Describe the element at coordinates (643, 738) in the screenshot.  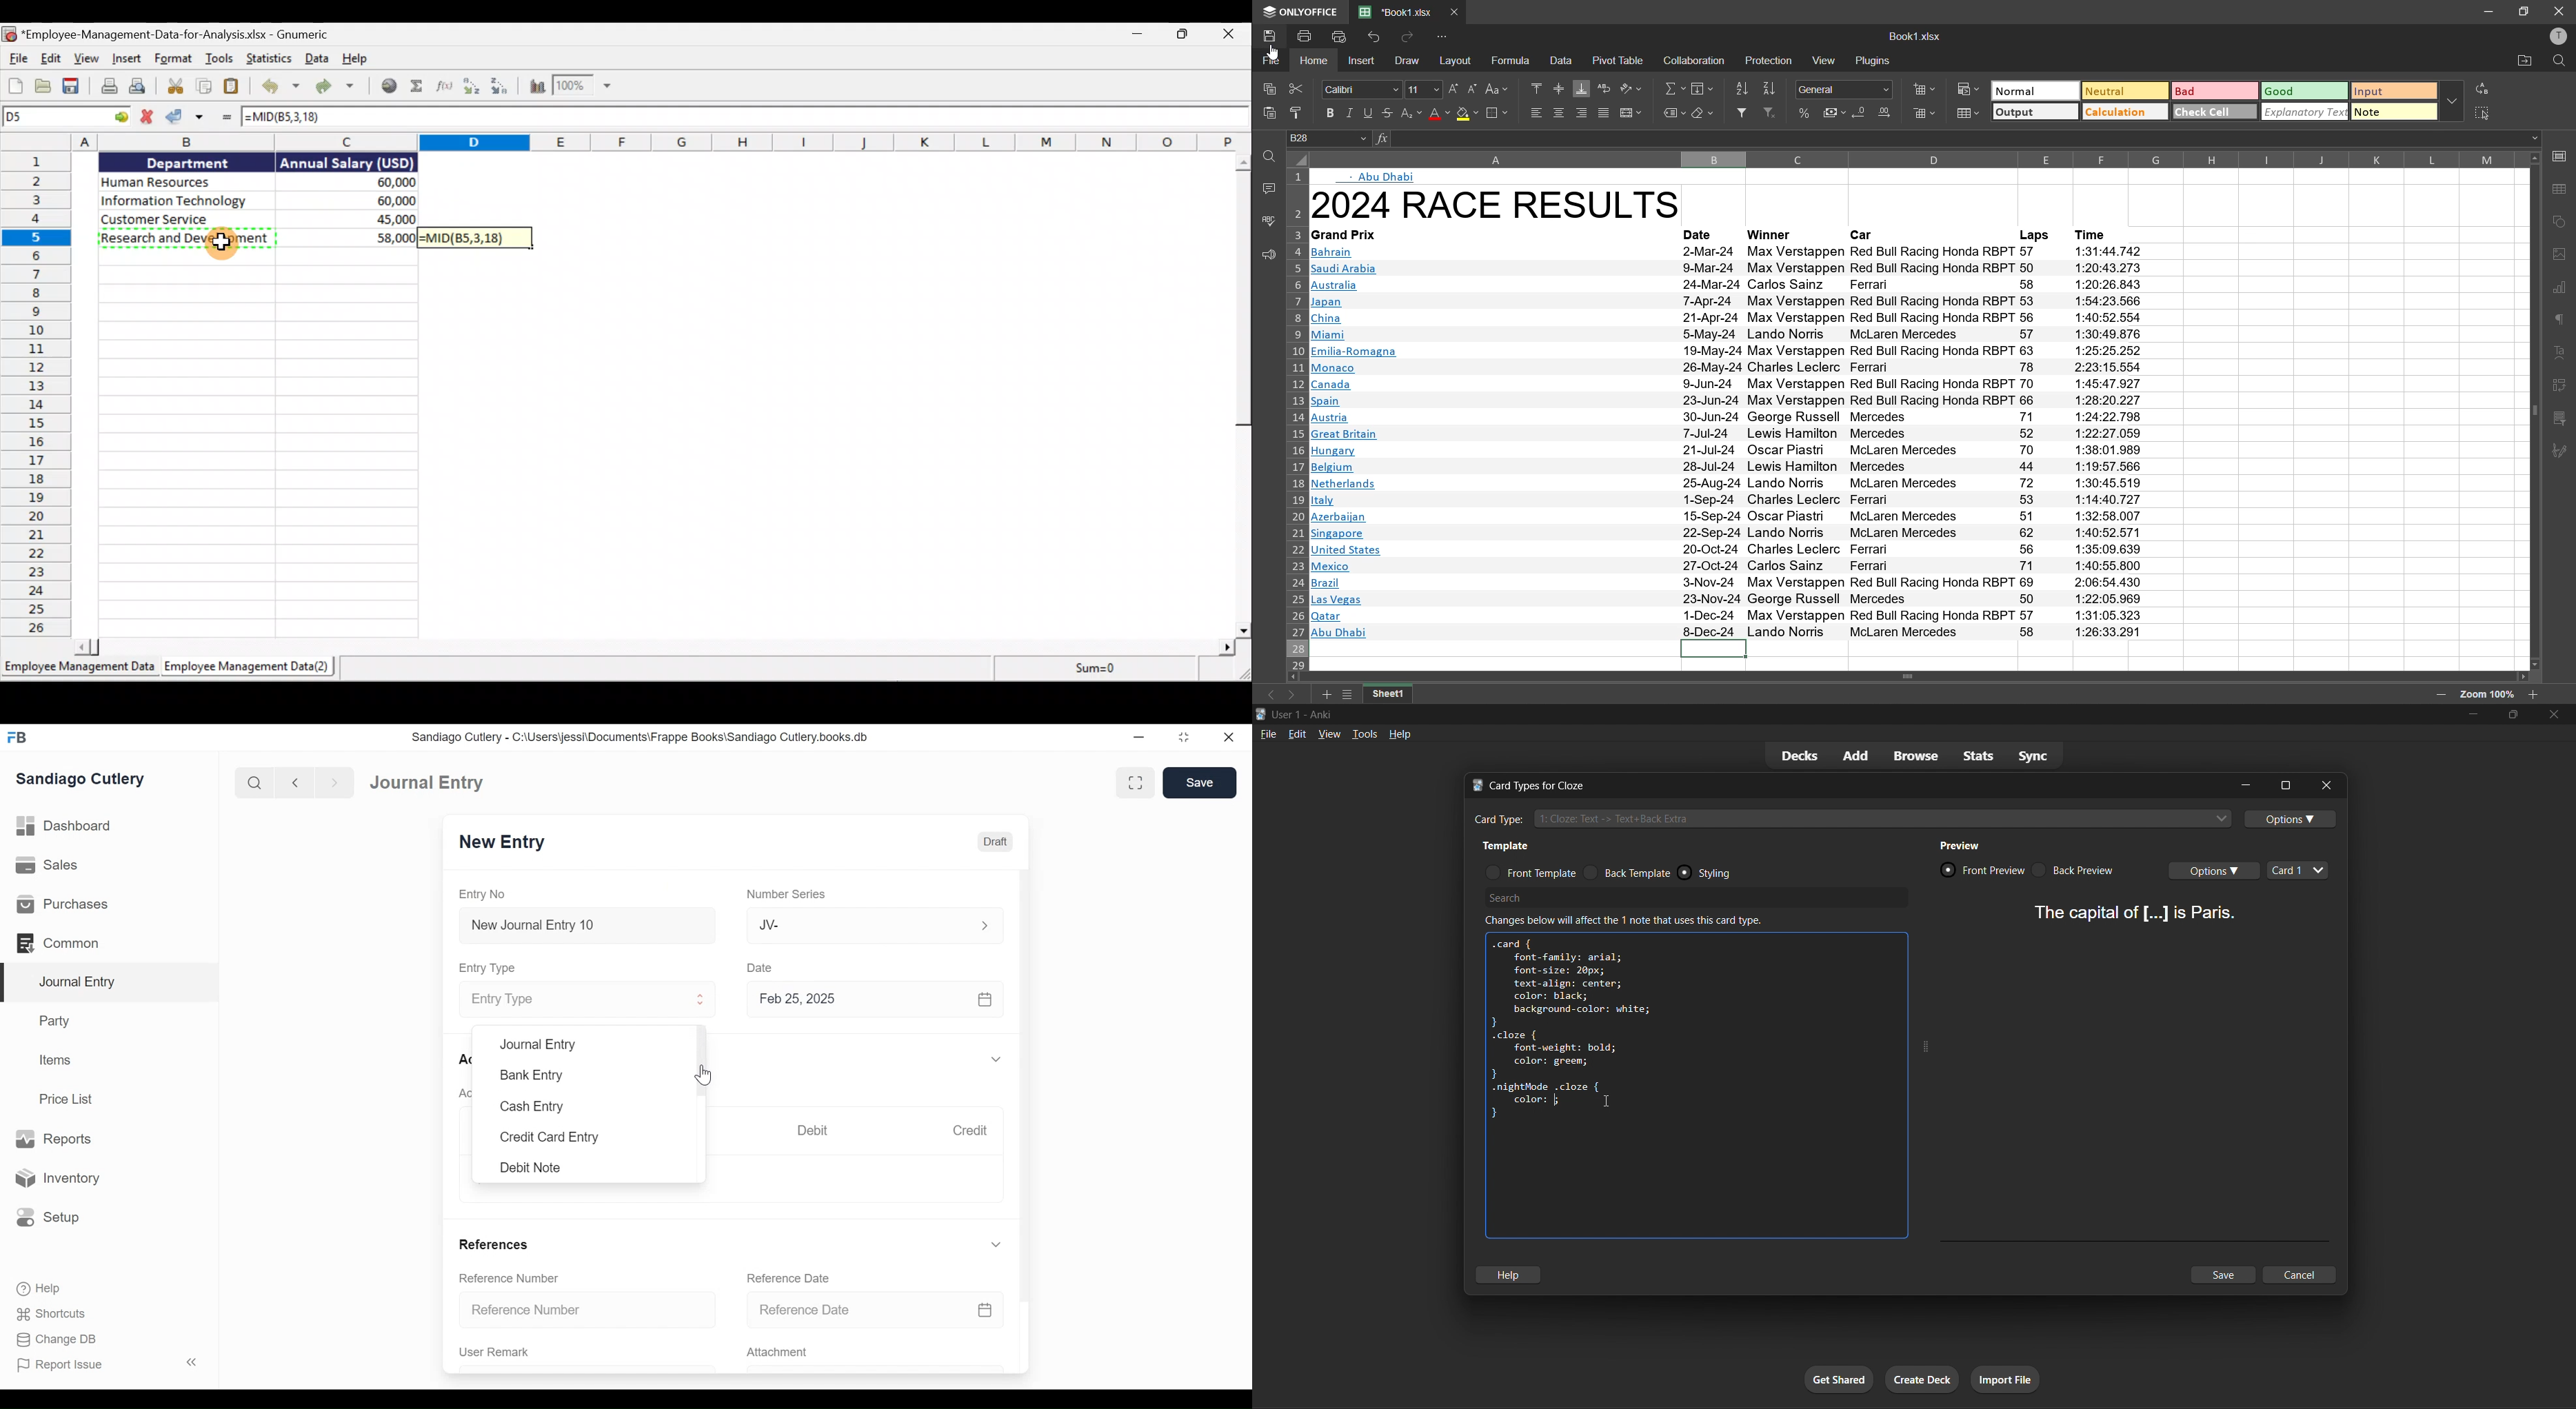
I see `Sandiago Cutlery - C:\Users\jessi\Documents\Frappe Books\Sandiago Cutlery.books.db` at that location.